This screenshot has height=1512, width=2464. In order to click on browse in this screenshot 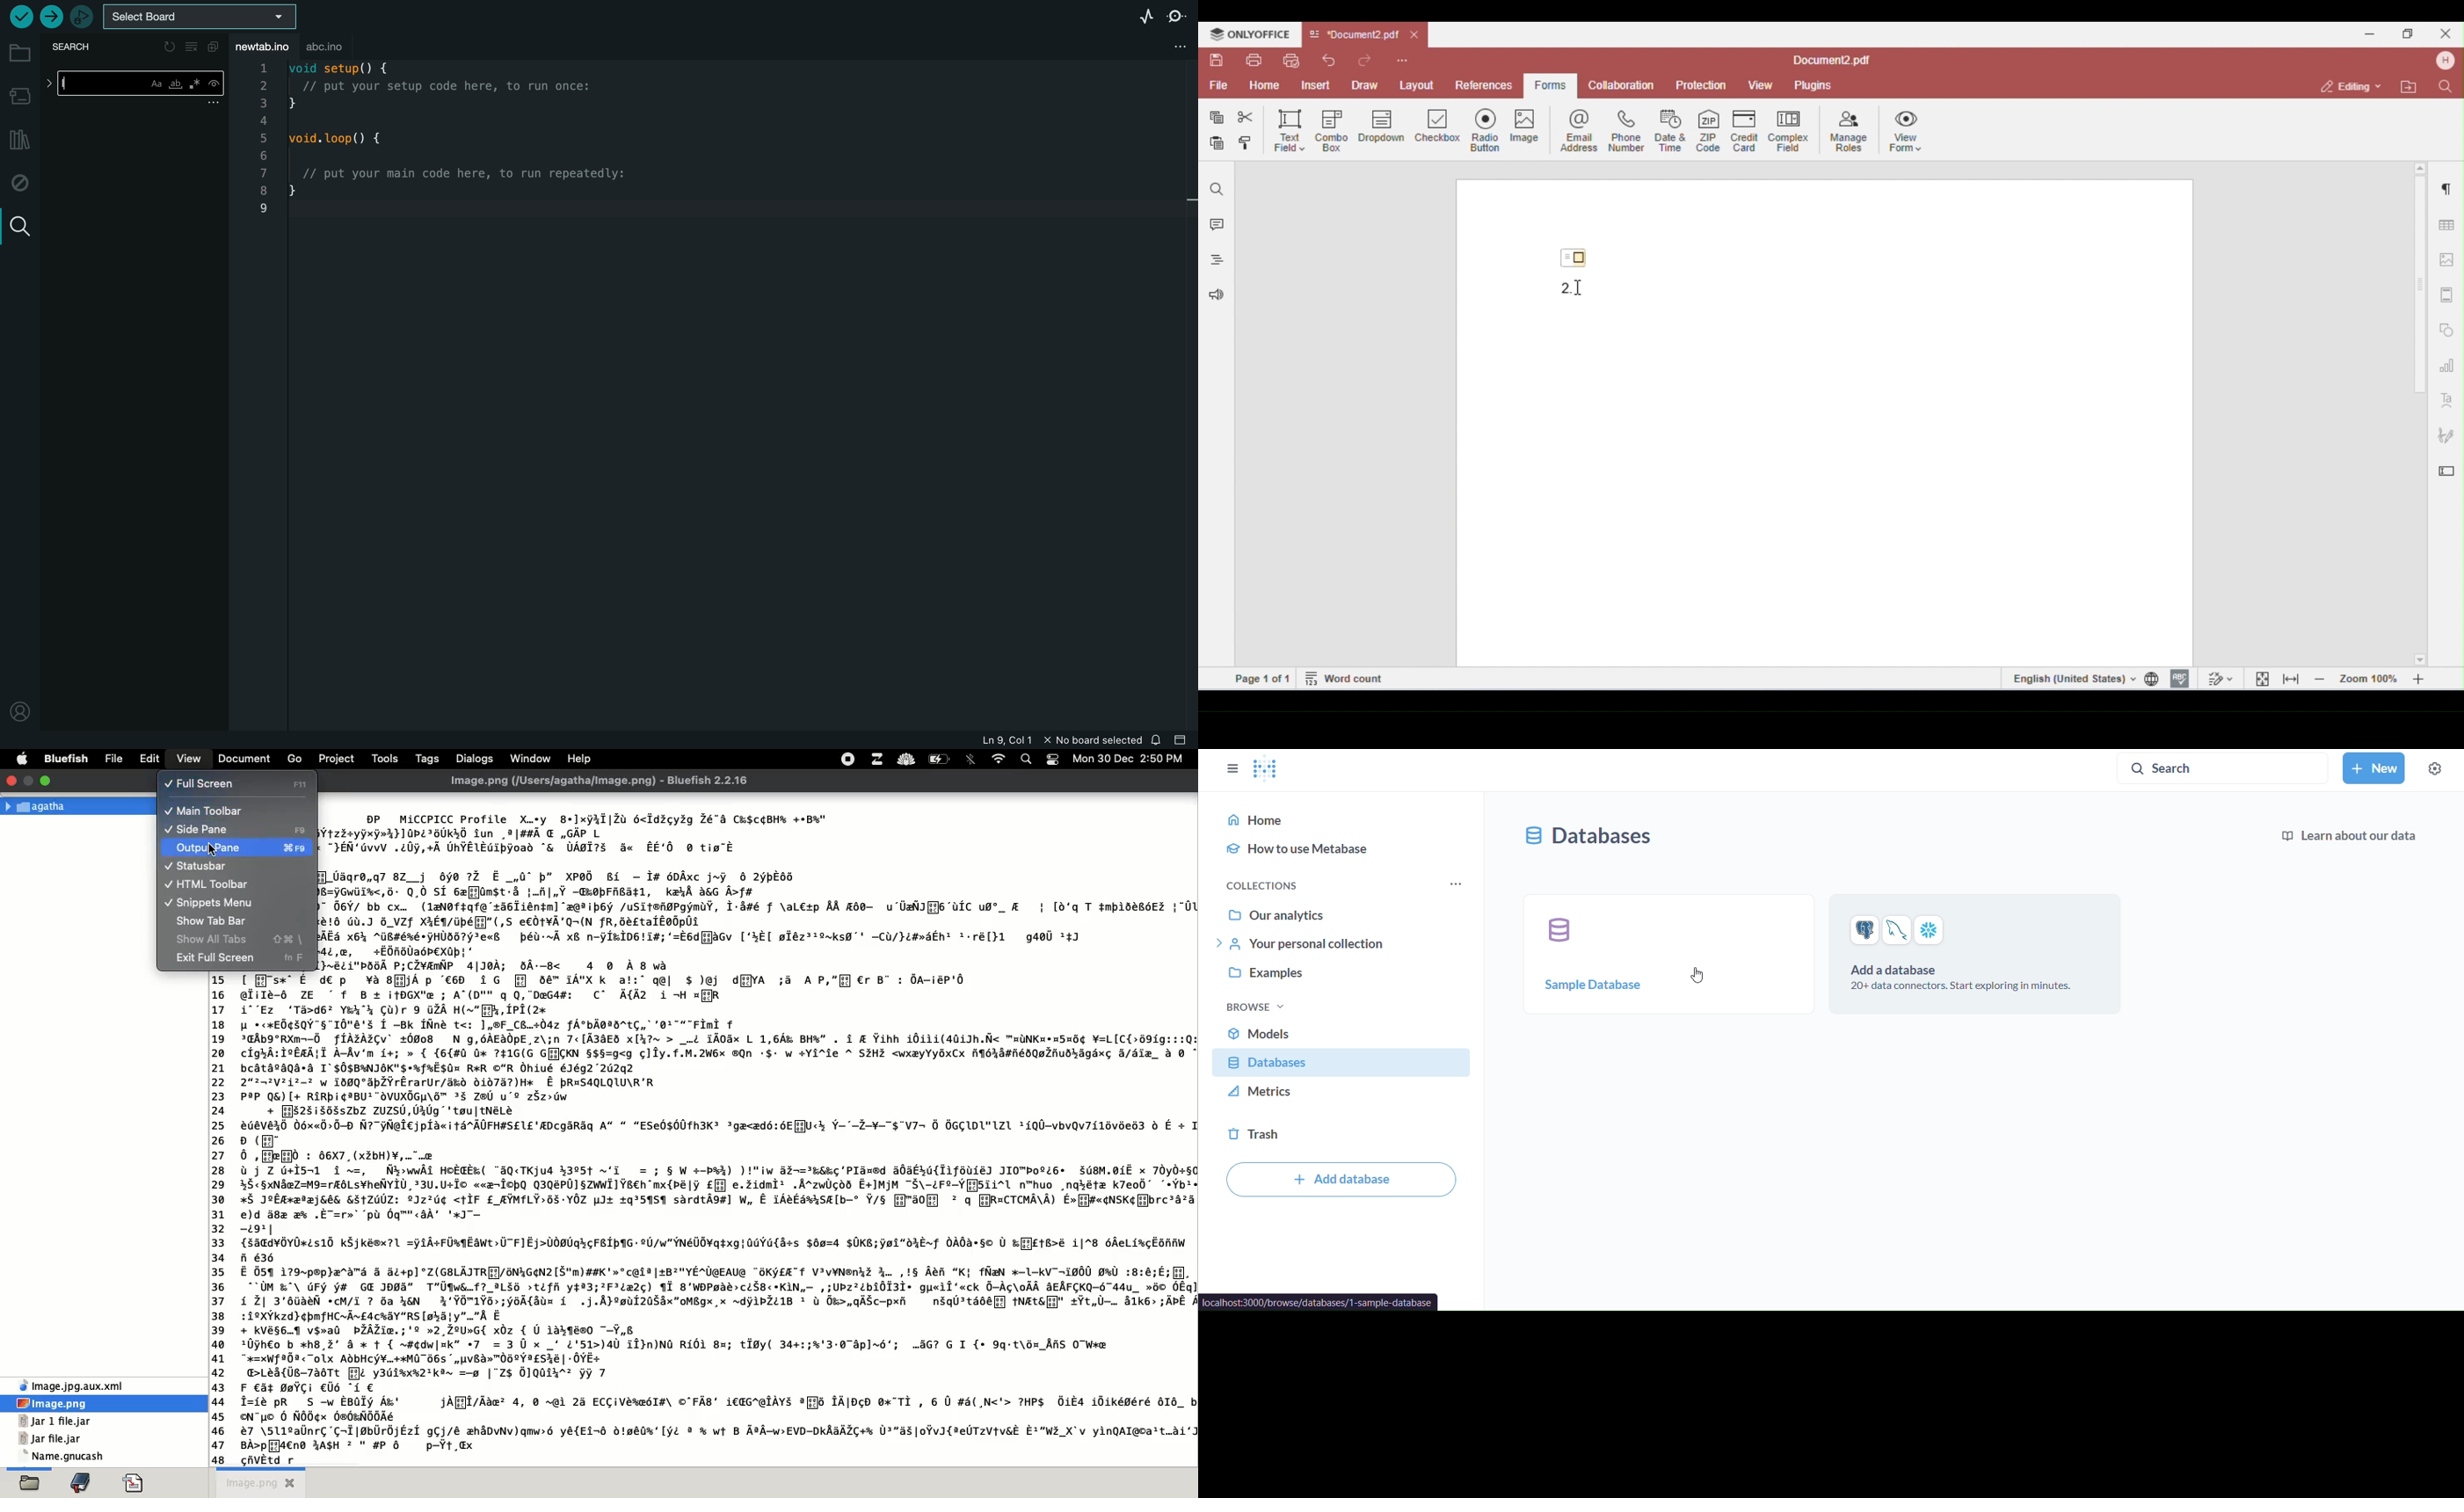, I will do `click(1254, 1006)`.